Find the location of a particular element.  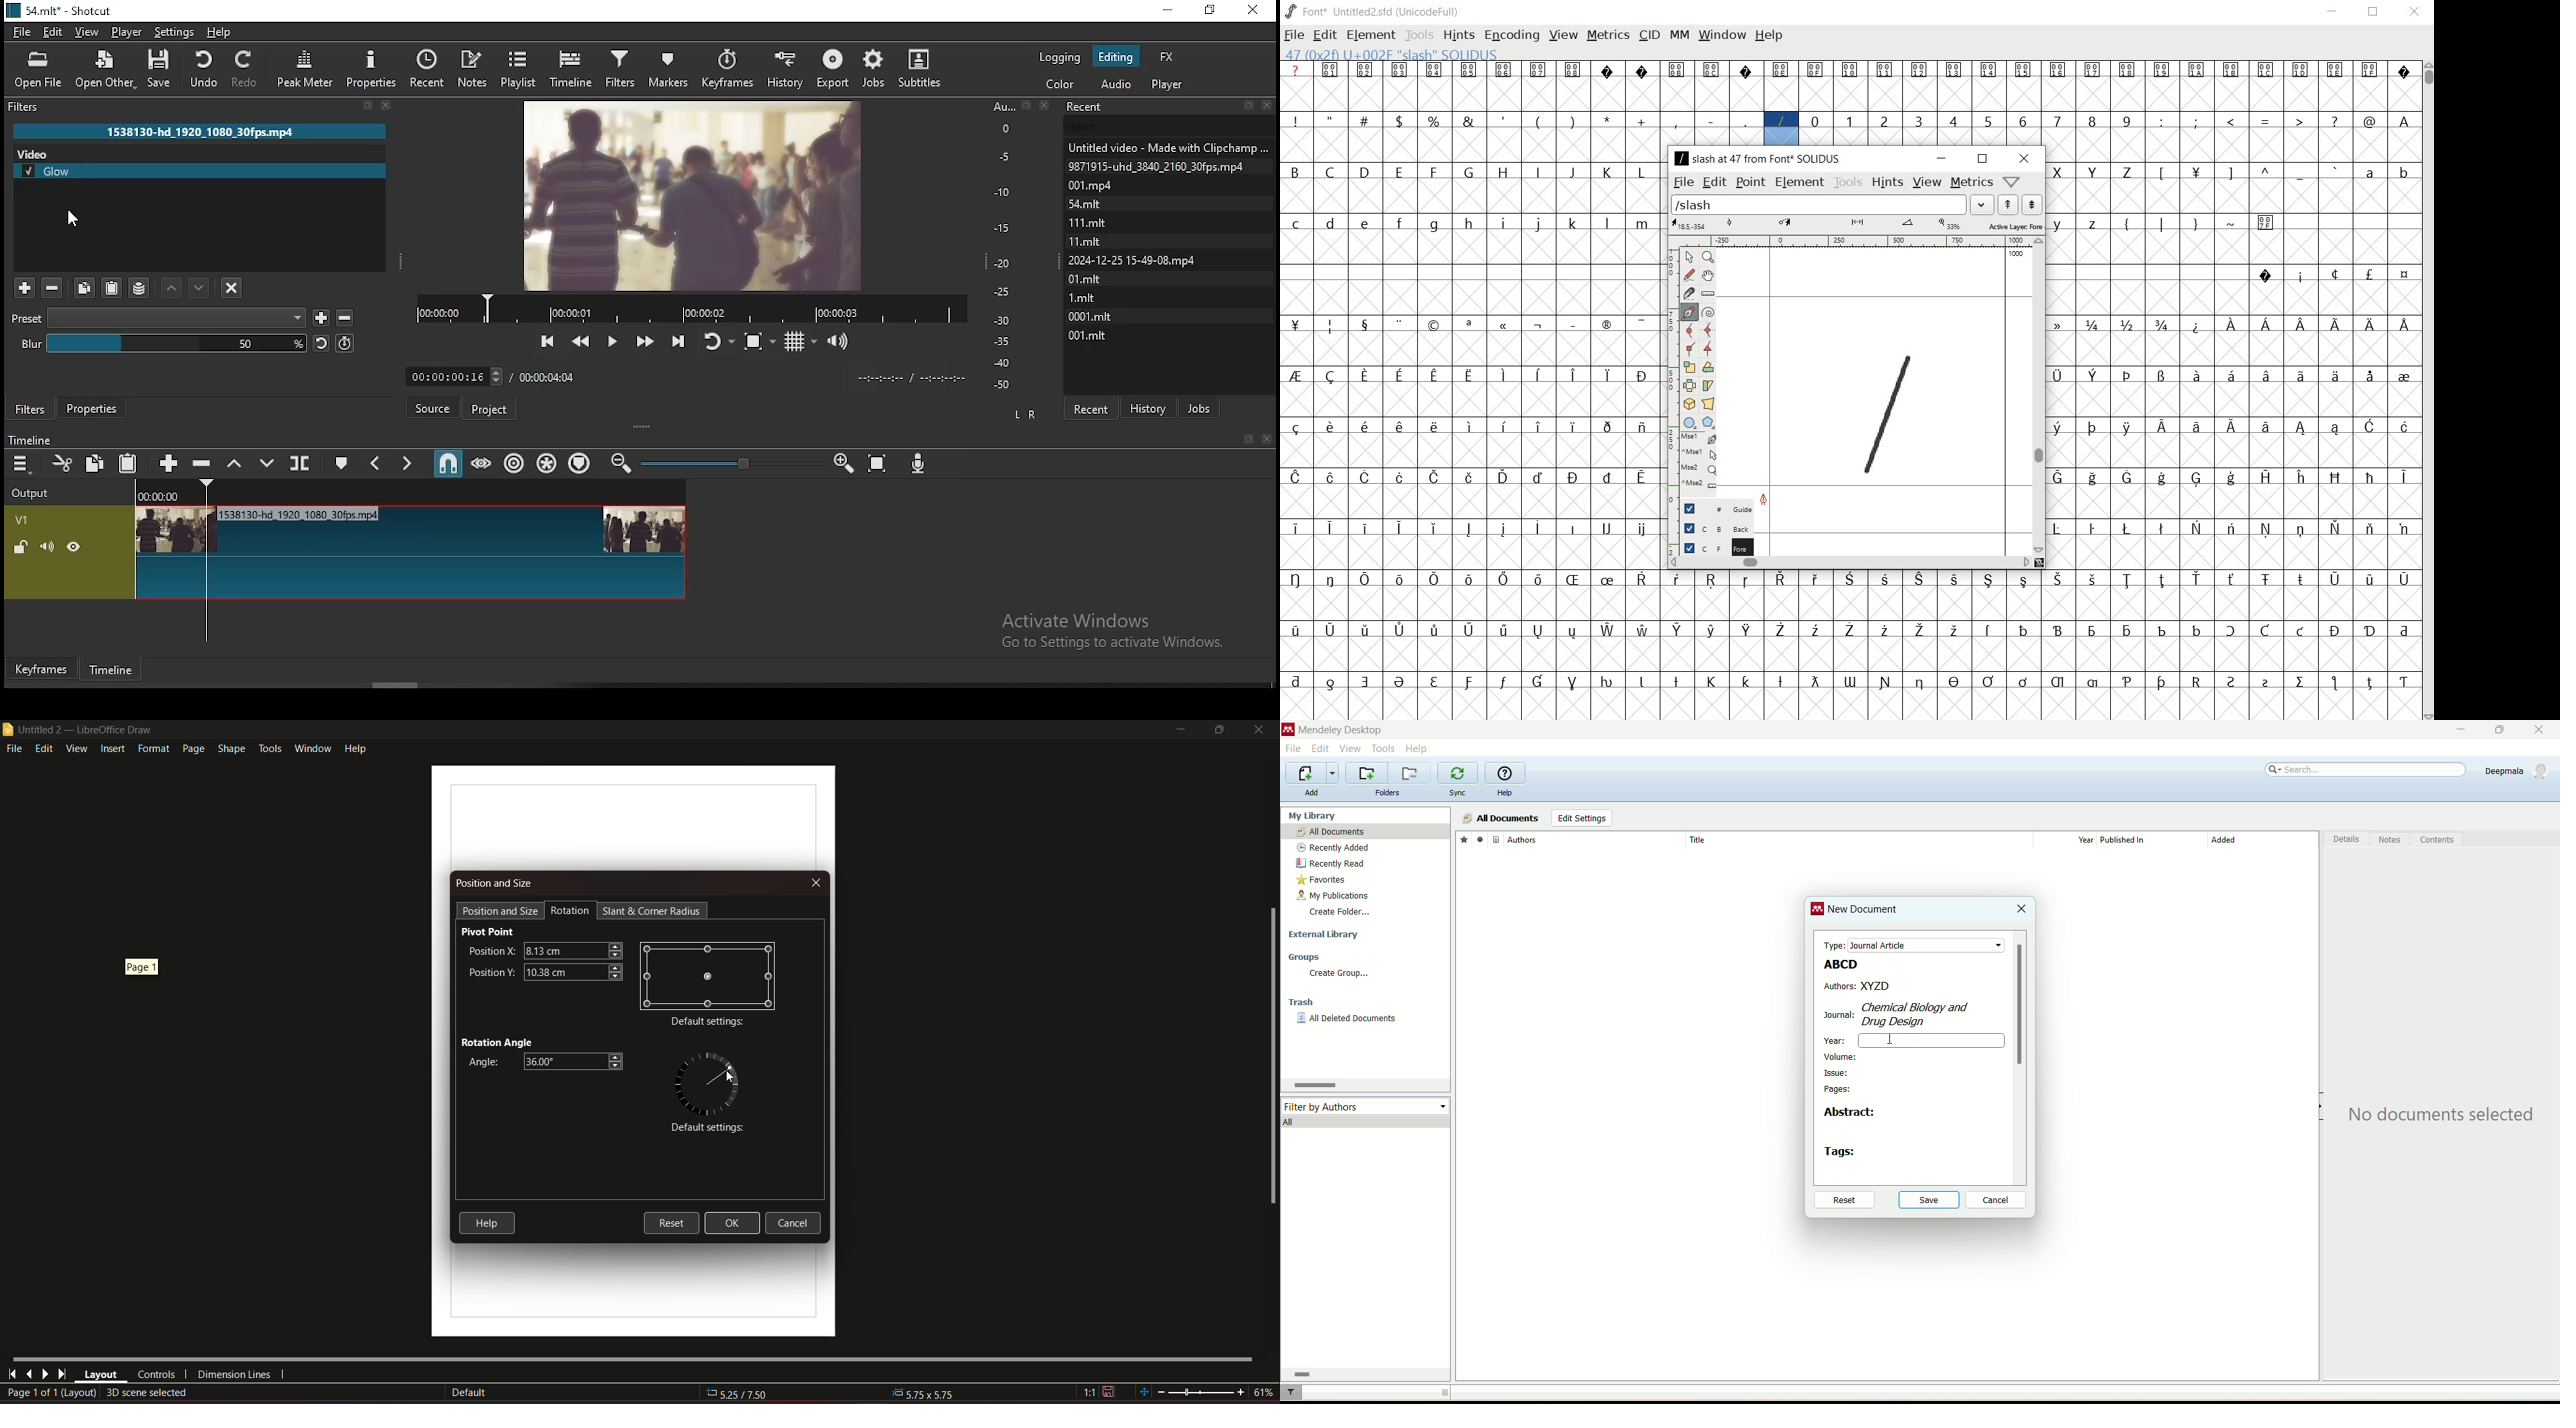

horizontal scroll bar is located at coordinates (1363, 1374).